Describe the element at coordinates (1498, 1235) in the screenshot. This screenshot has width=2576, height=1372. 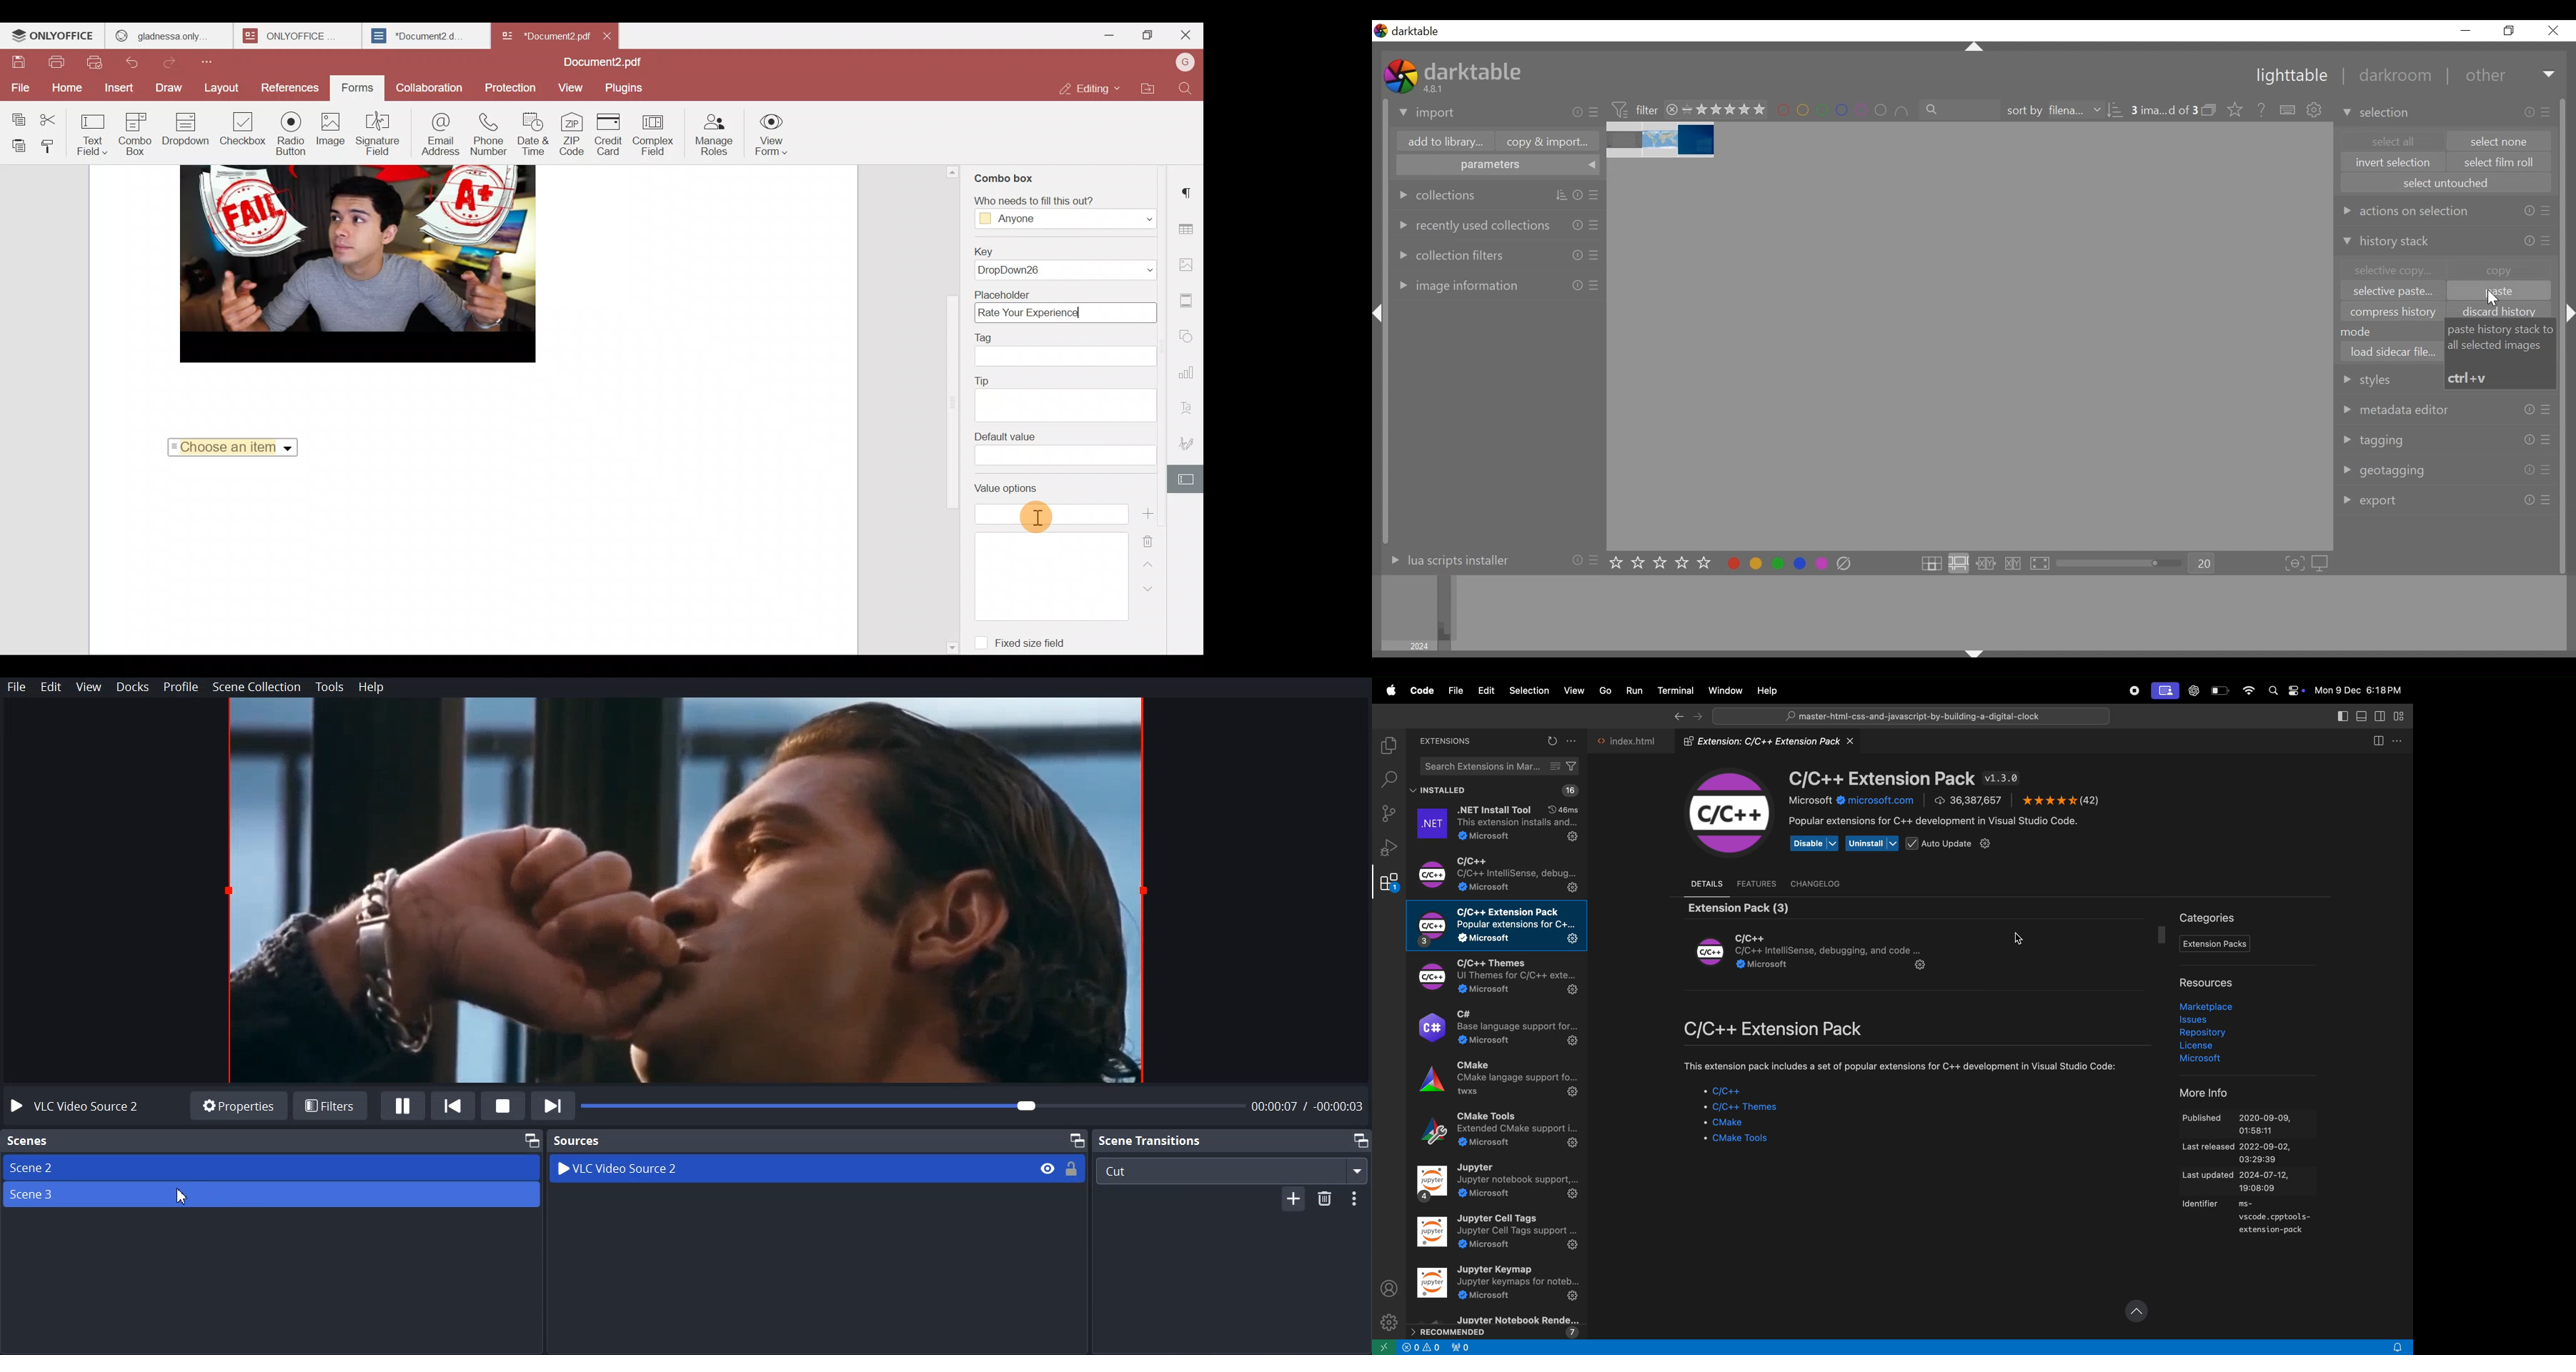
I see `jupyter tool extesnions` at that location.